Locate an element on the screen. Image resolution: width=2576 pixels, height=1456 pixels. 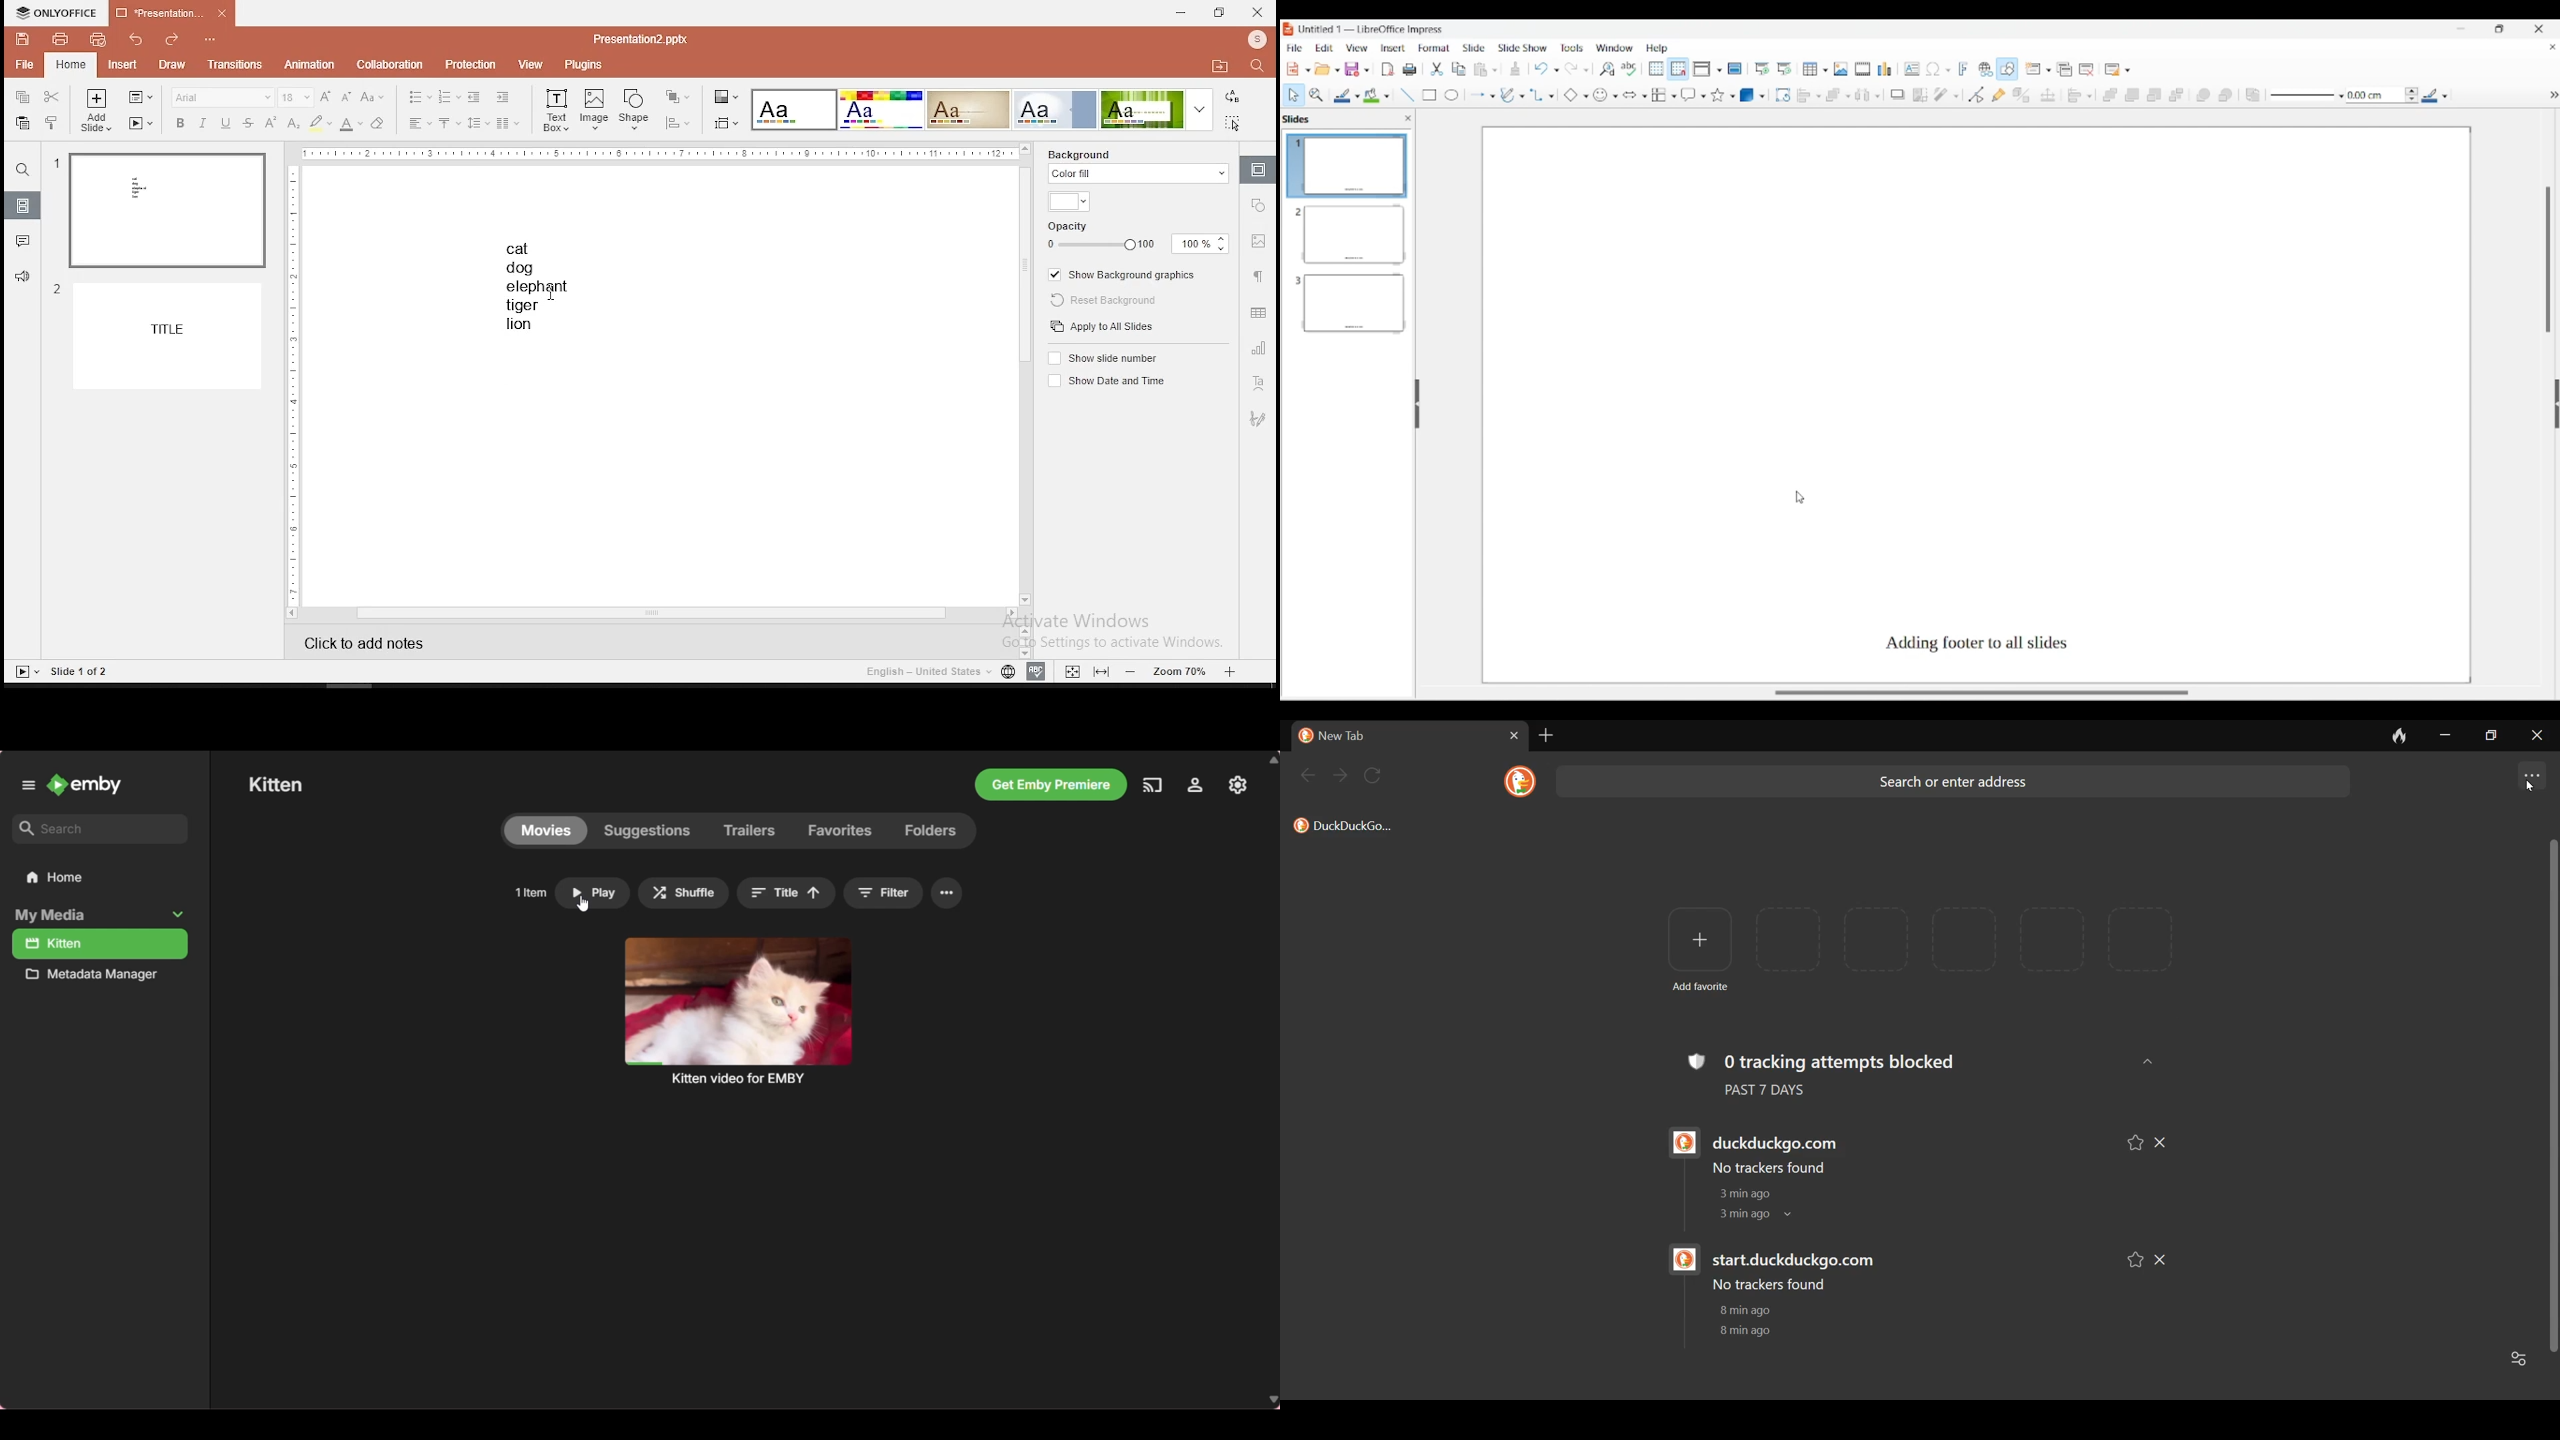
theme  is located at coordinates (880, 109).